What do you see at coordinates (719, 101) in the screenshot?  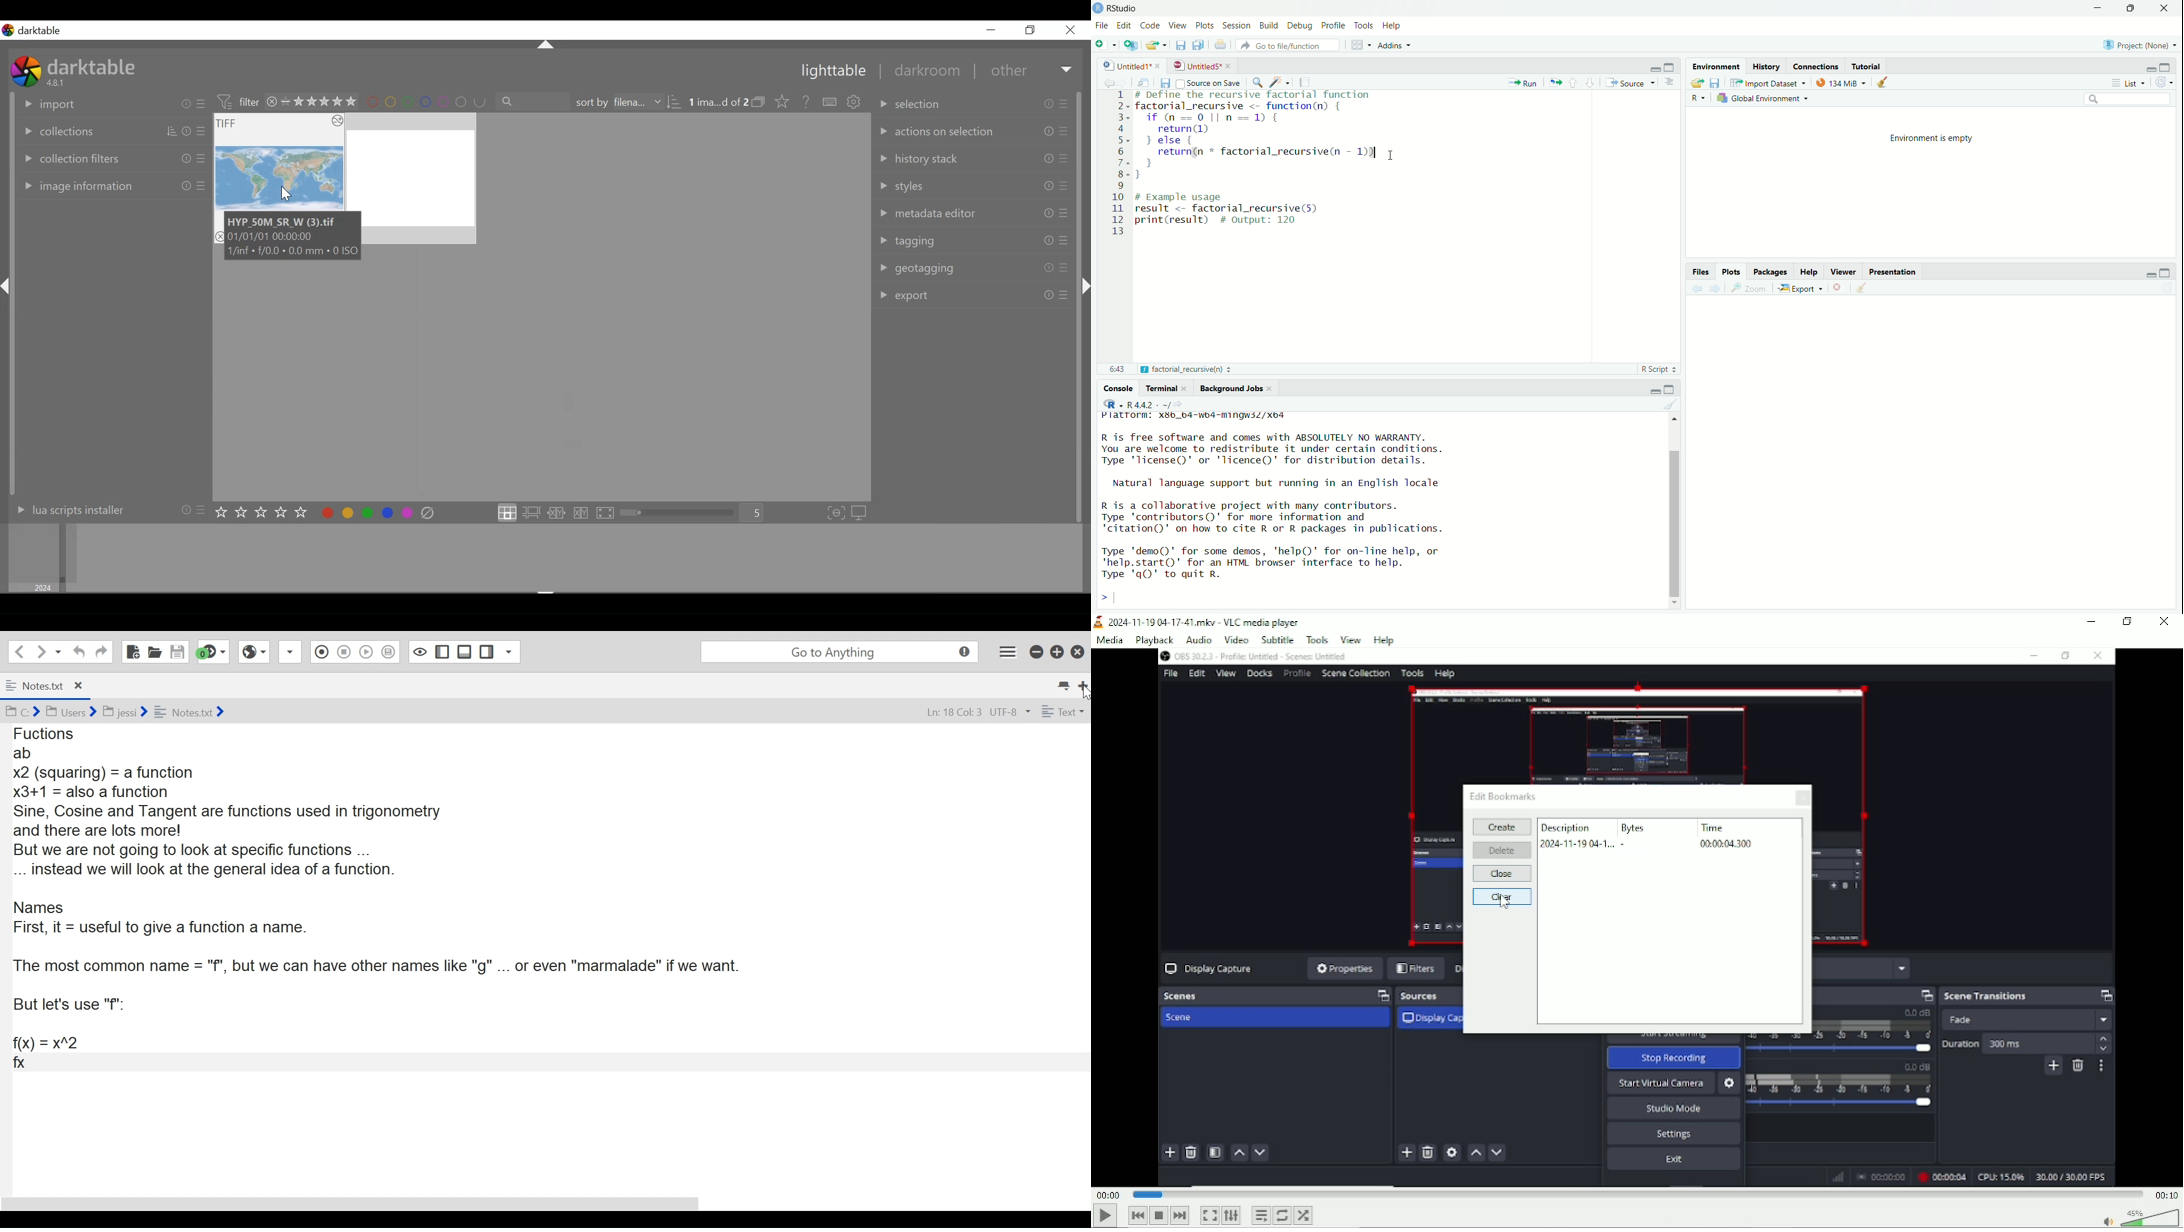 I see `Image 1 out of 2 selected` at bounding box center [719, 101].